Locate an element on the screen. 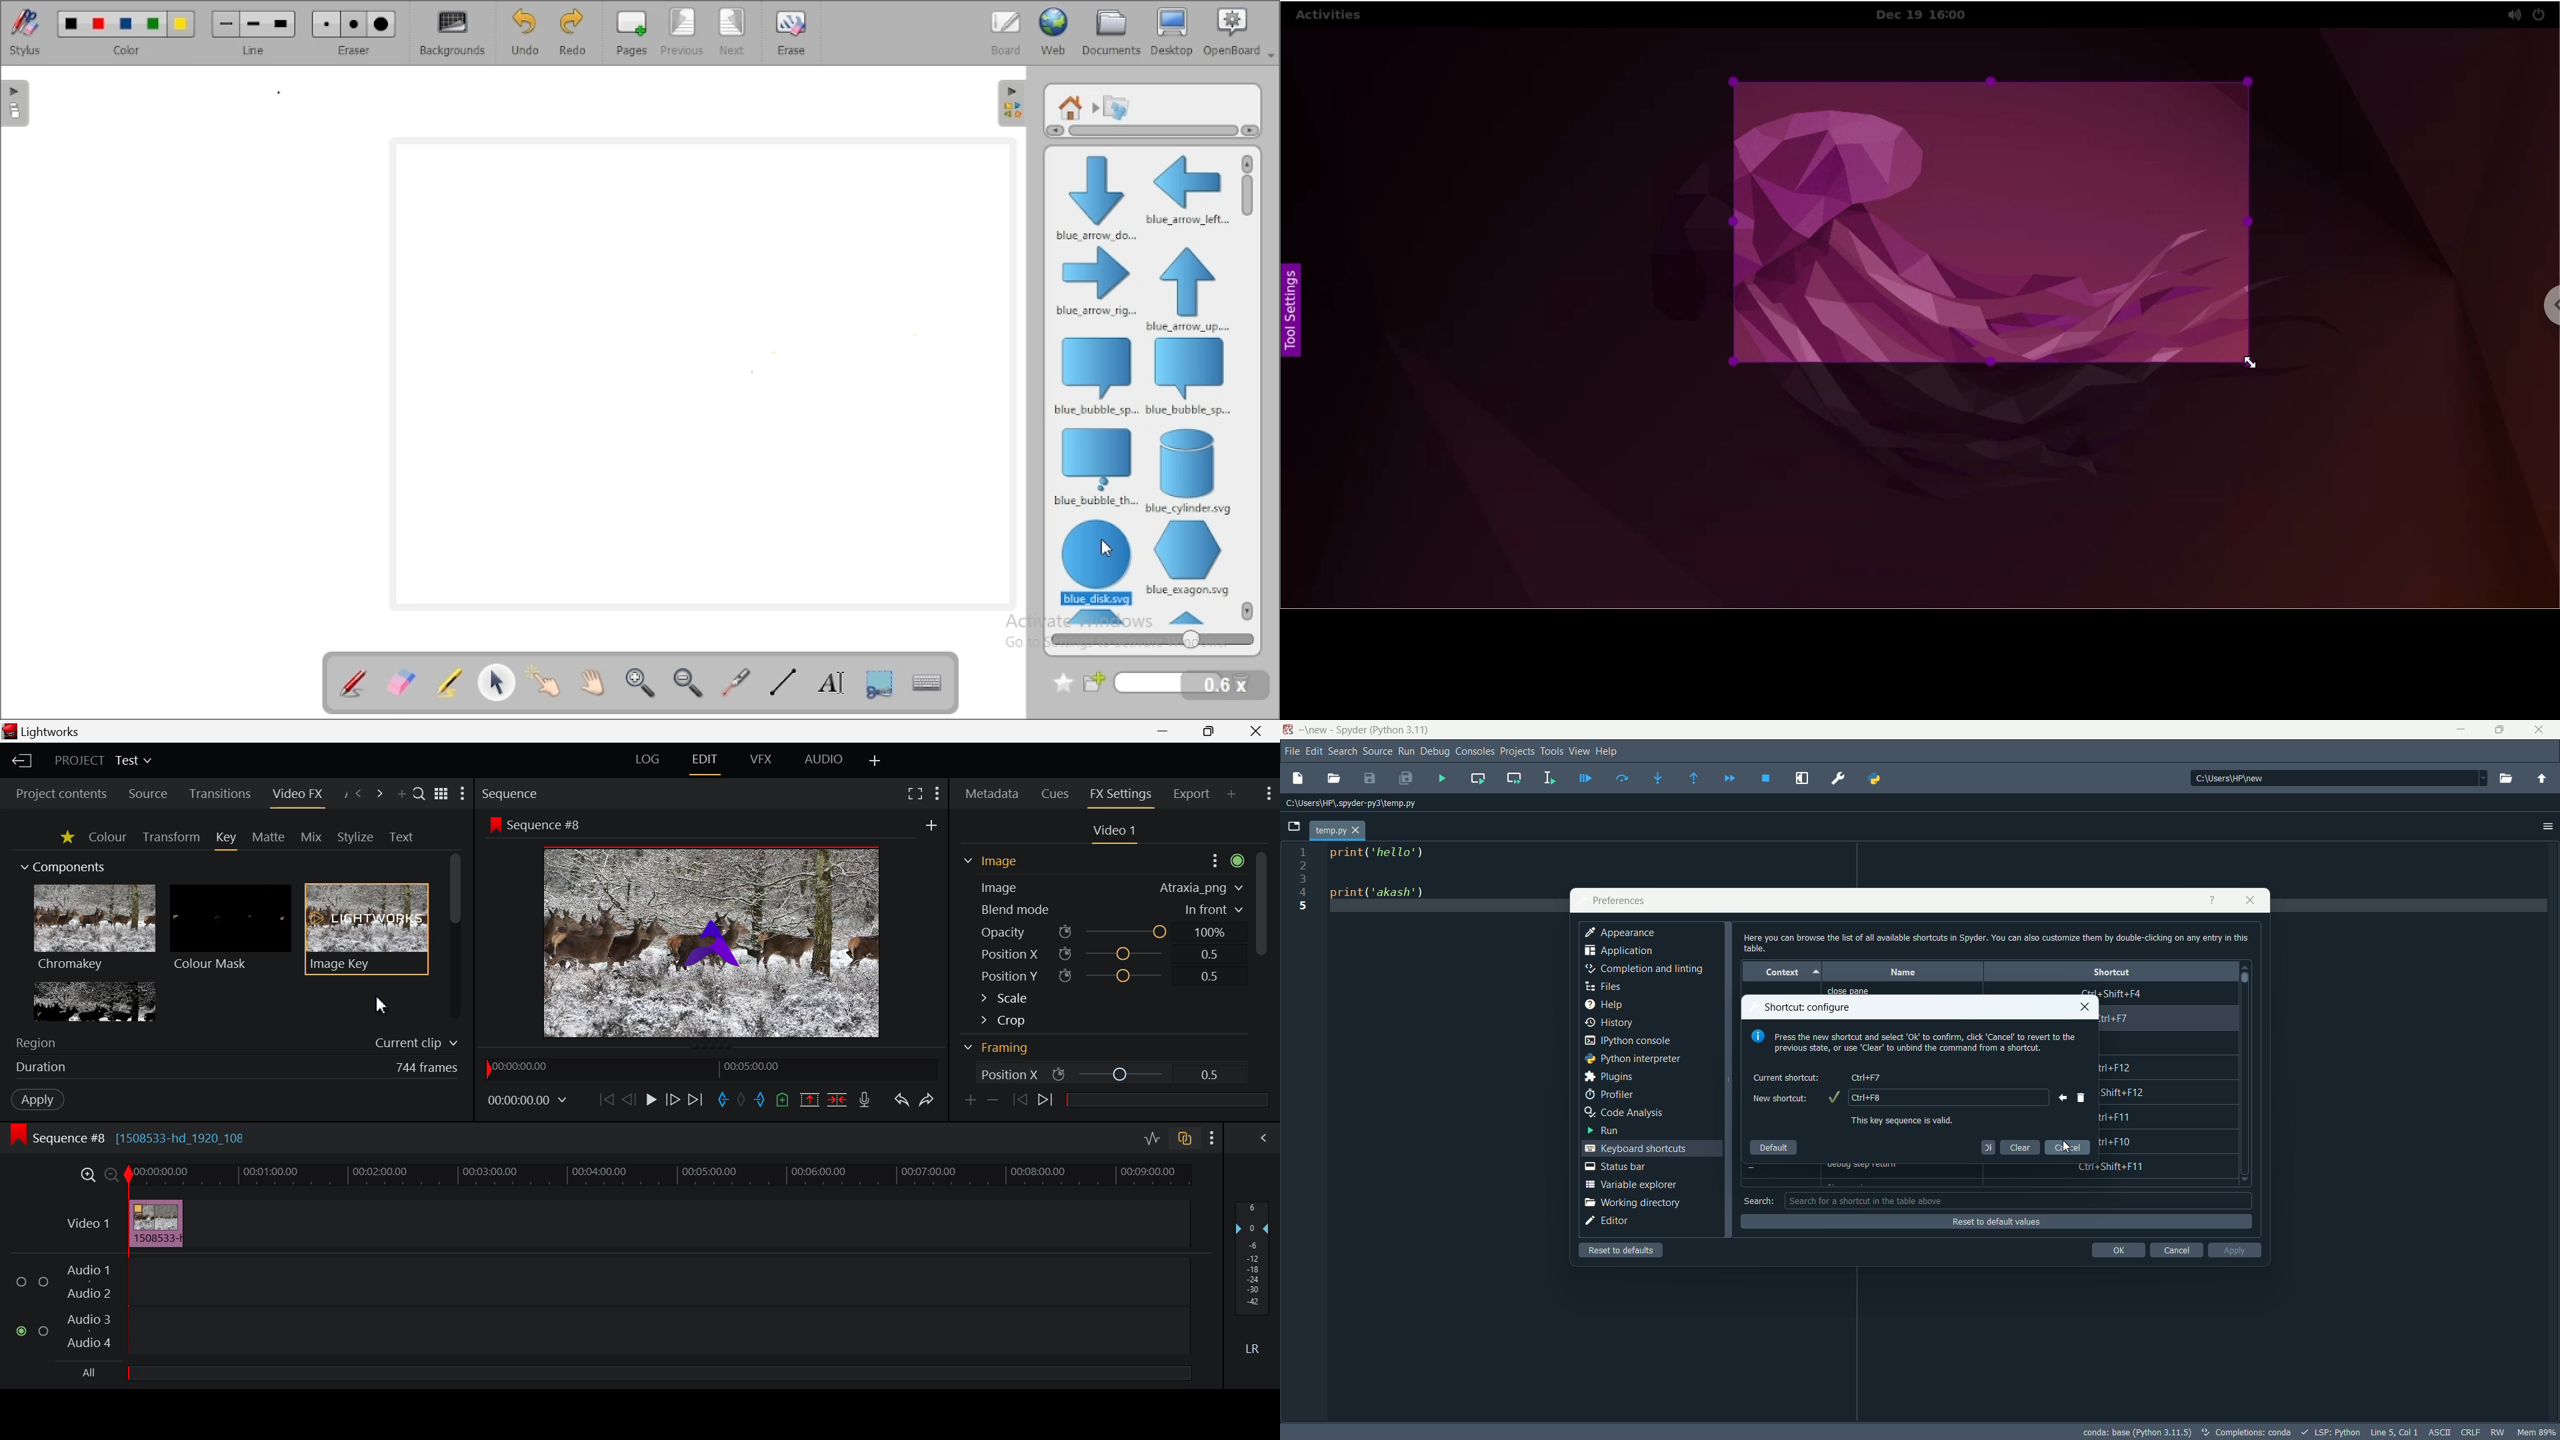 This screenshot has width=2576, height=1456. minimize is located at coordinates (2459, 730).